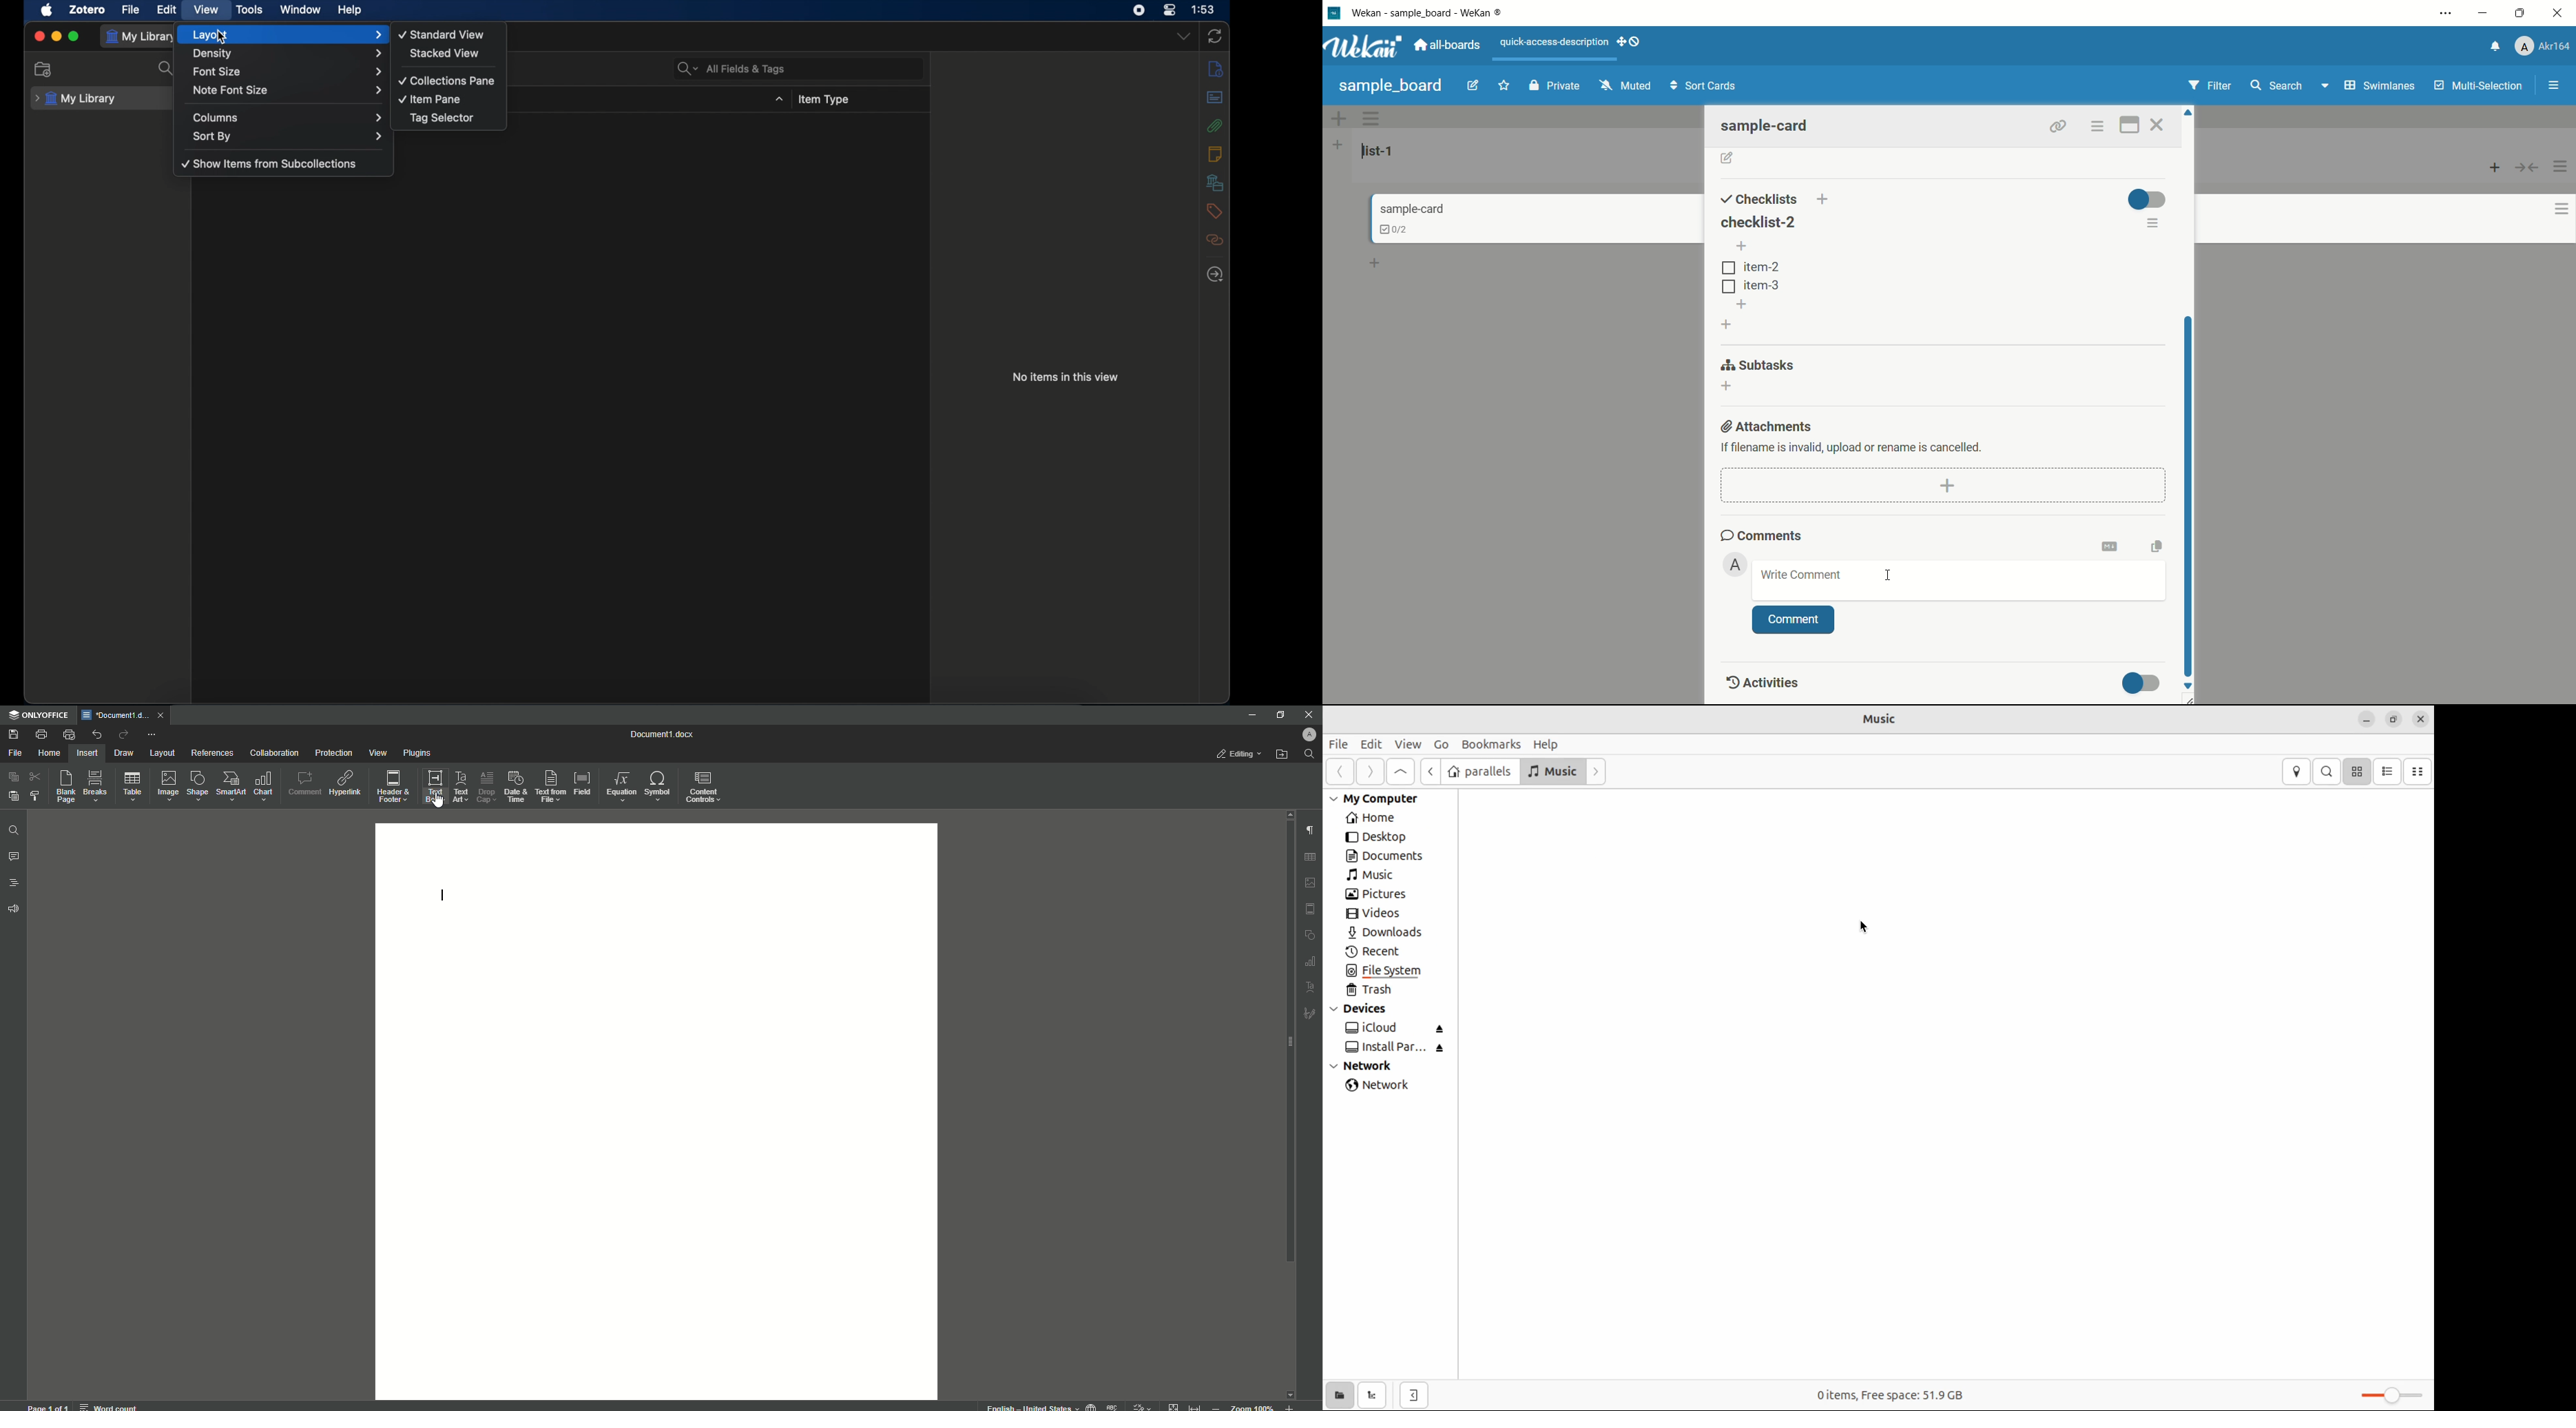 This screenshot has height=1428, width=2576. I want to click on libraries, so click(1215, 182).